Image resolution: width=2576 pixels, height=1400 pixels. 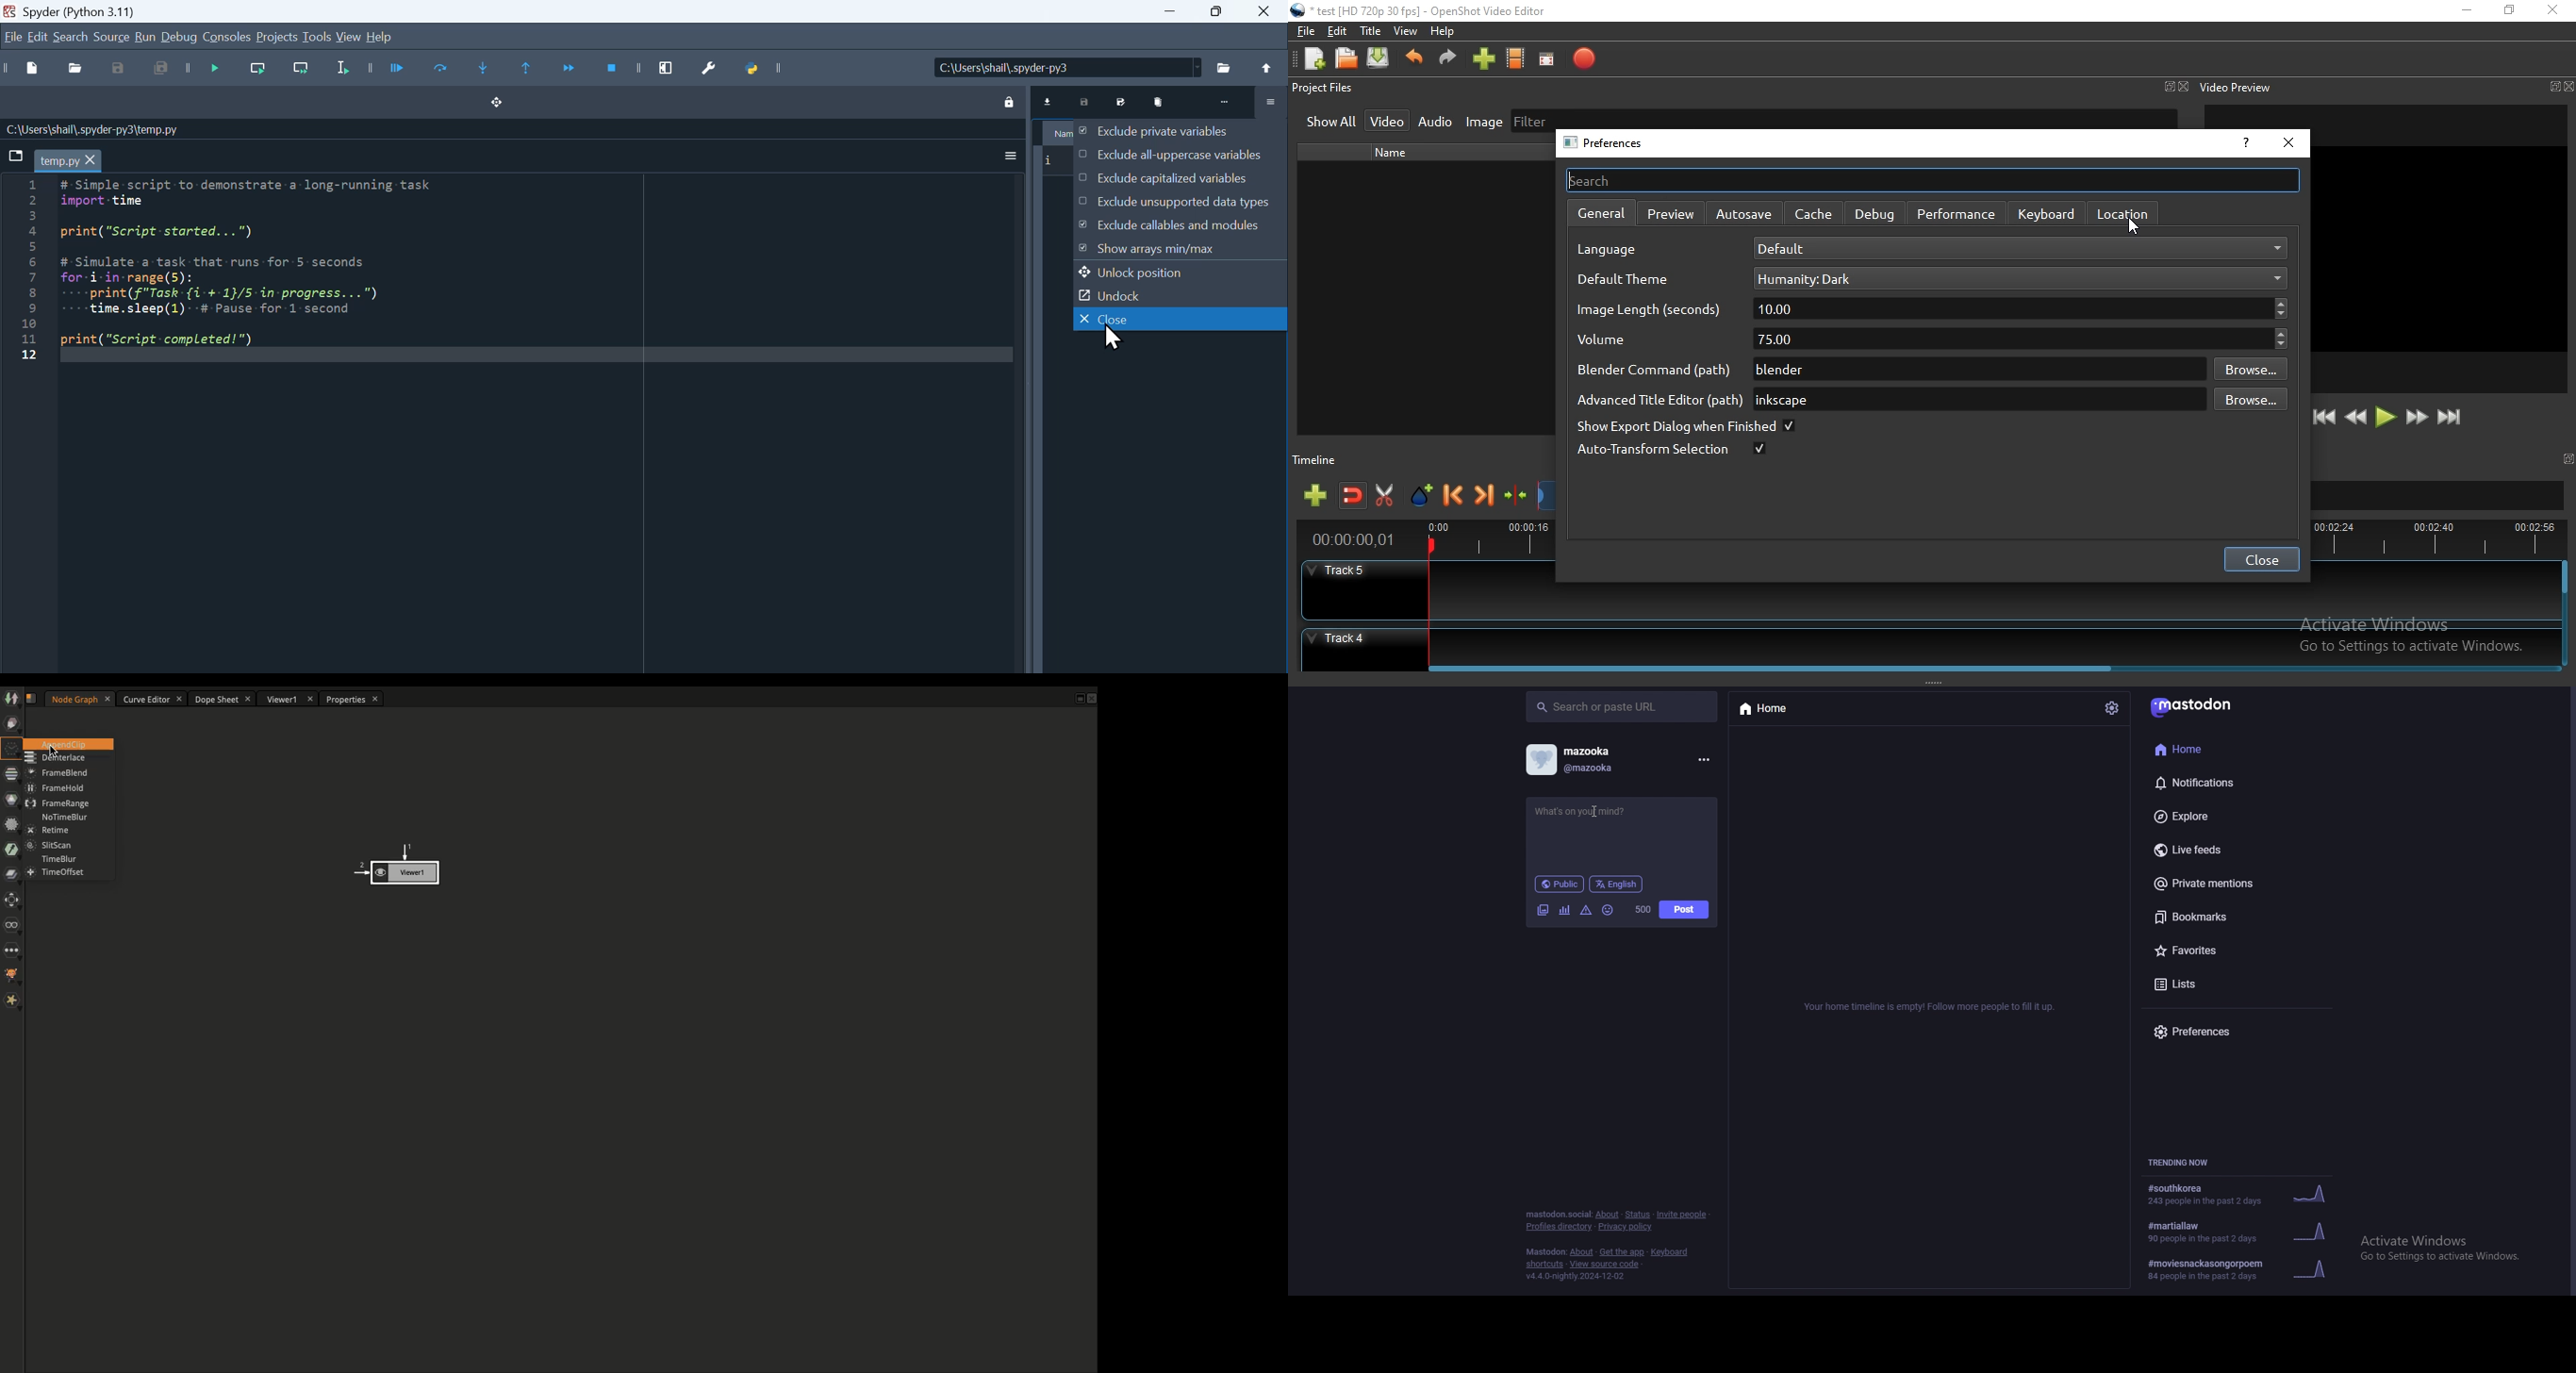 I want to click on Retime, so click(x=48, y=830).